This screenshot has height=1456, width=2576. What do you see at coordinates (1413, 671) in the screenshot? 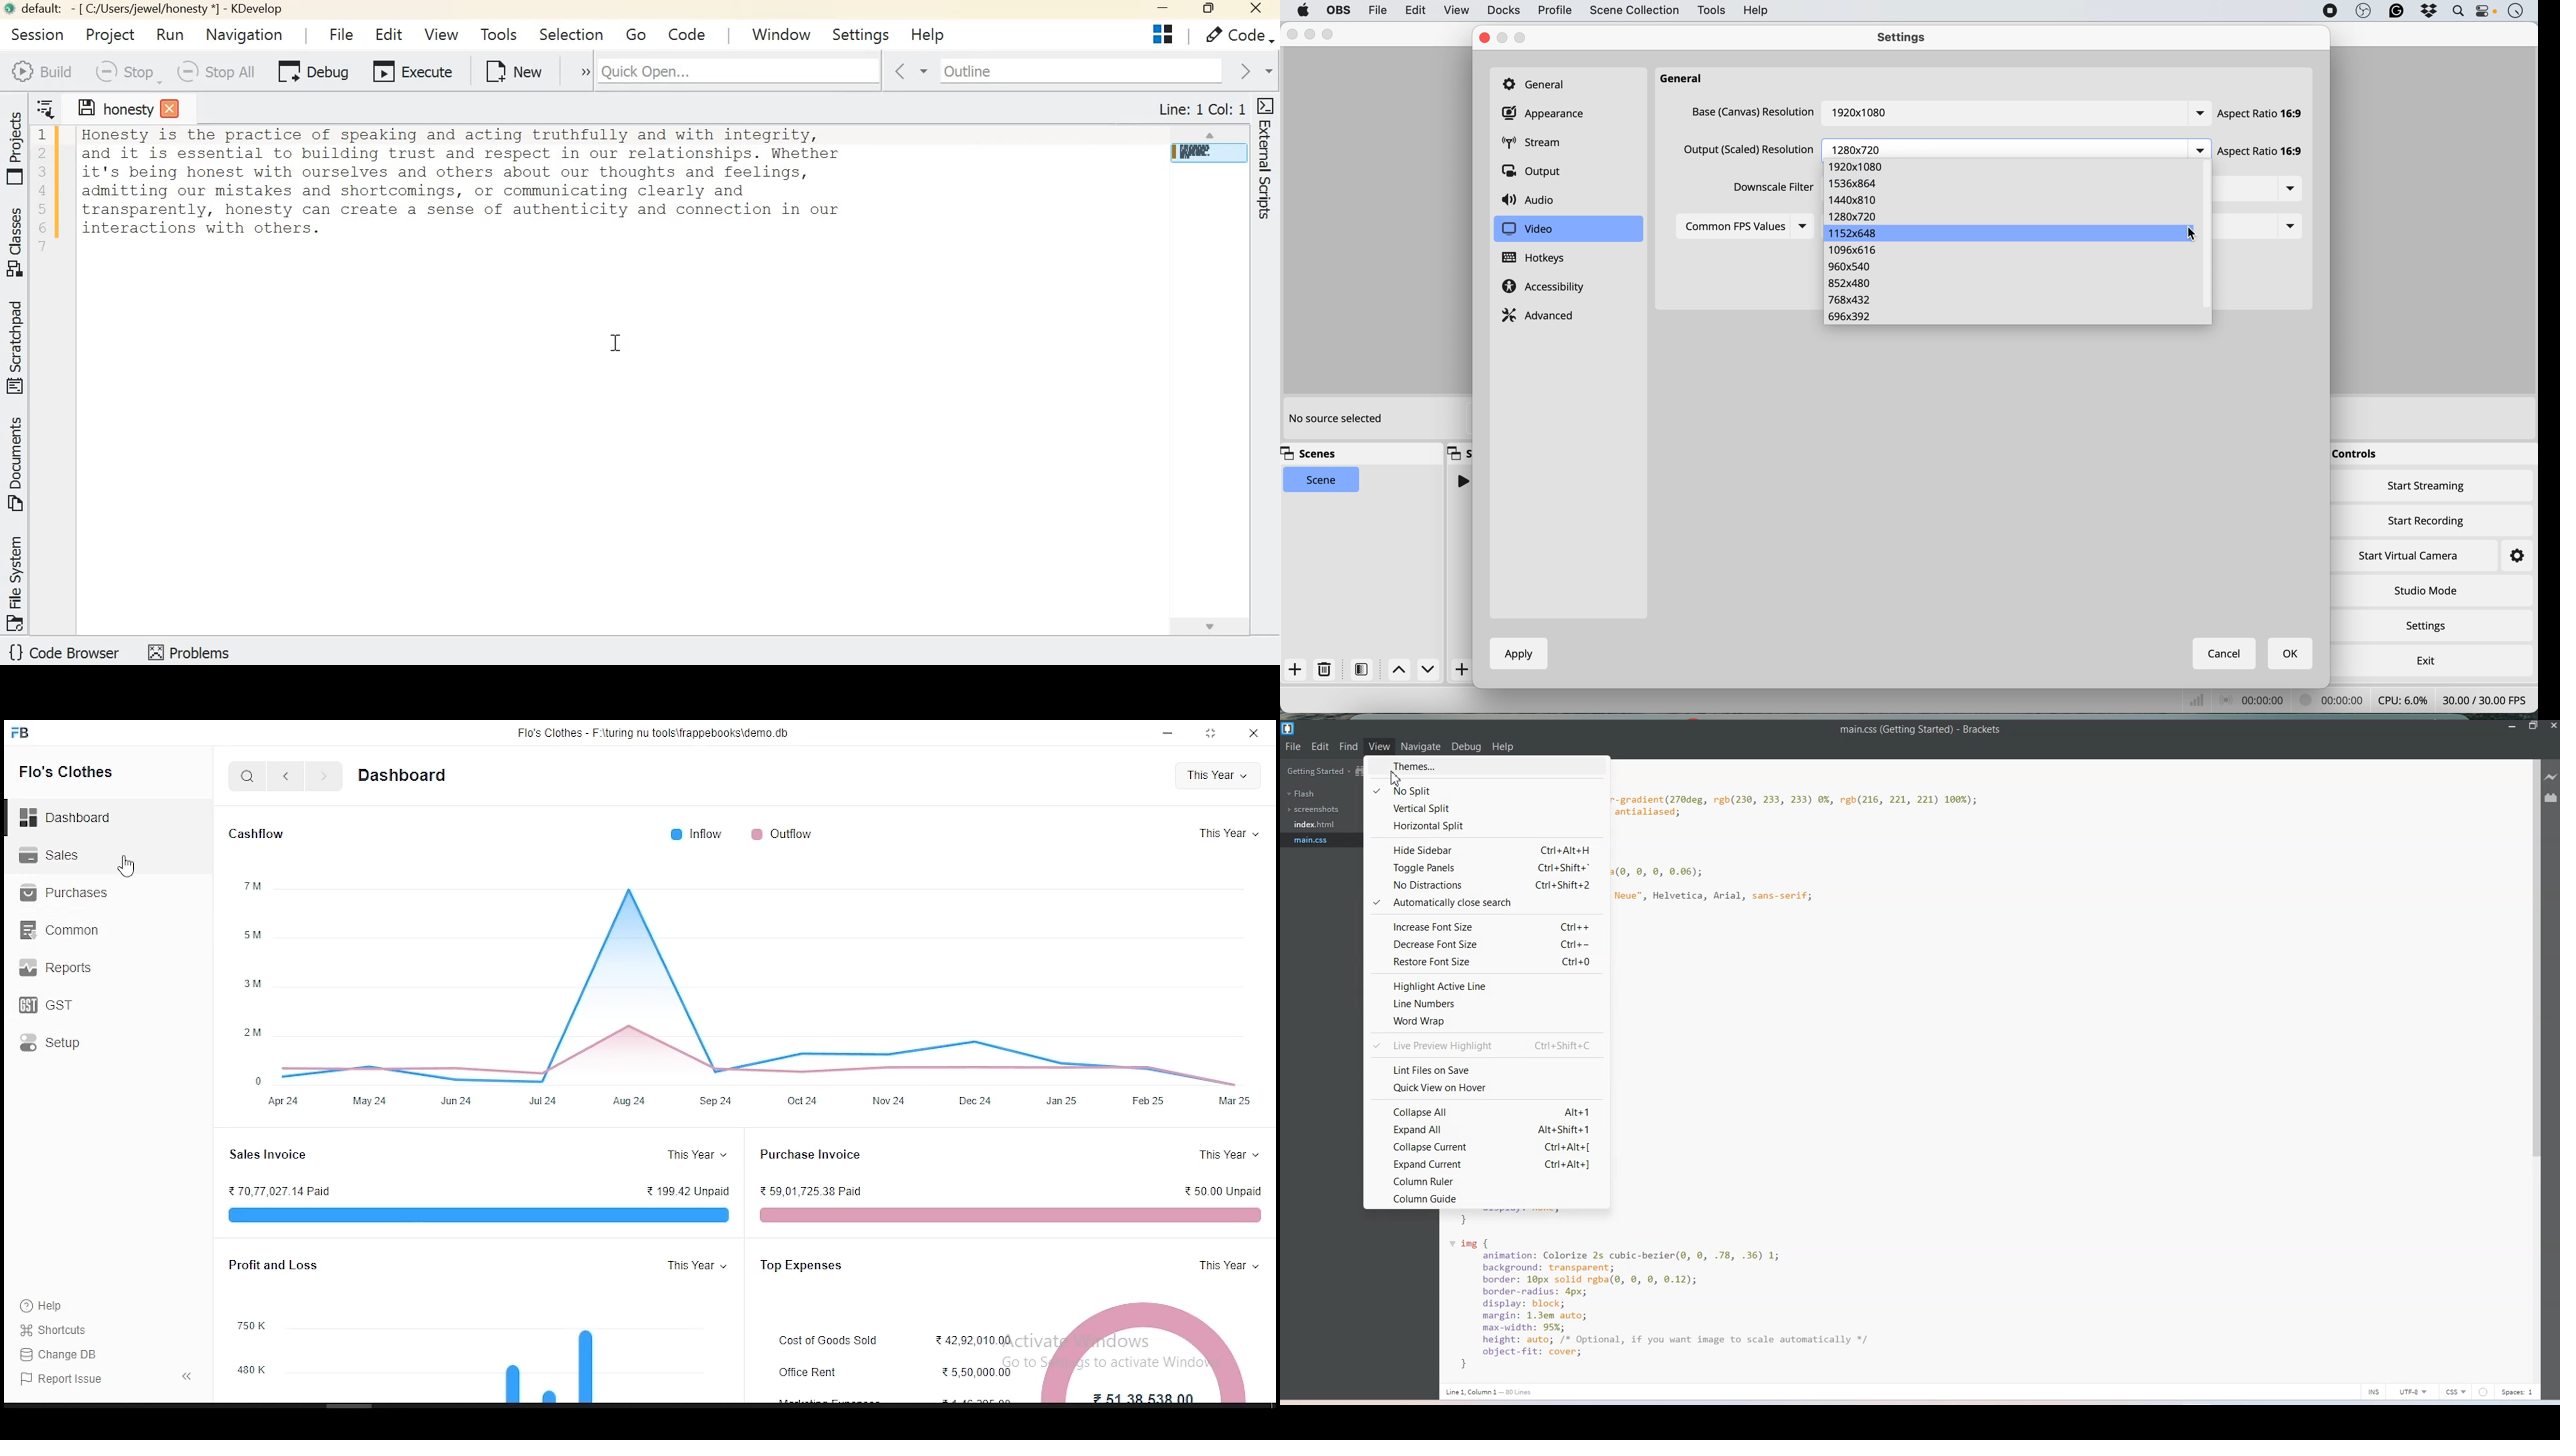
I see `switch between scenes` at bounding box center [1413, 671].